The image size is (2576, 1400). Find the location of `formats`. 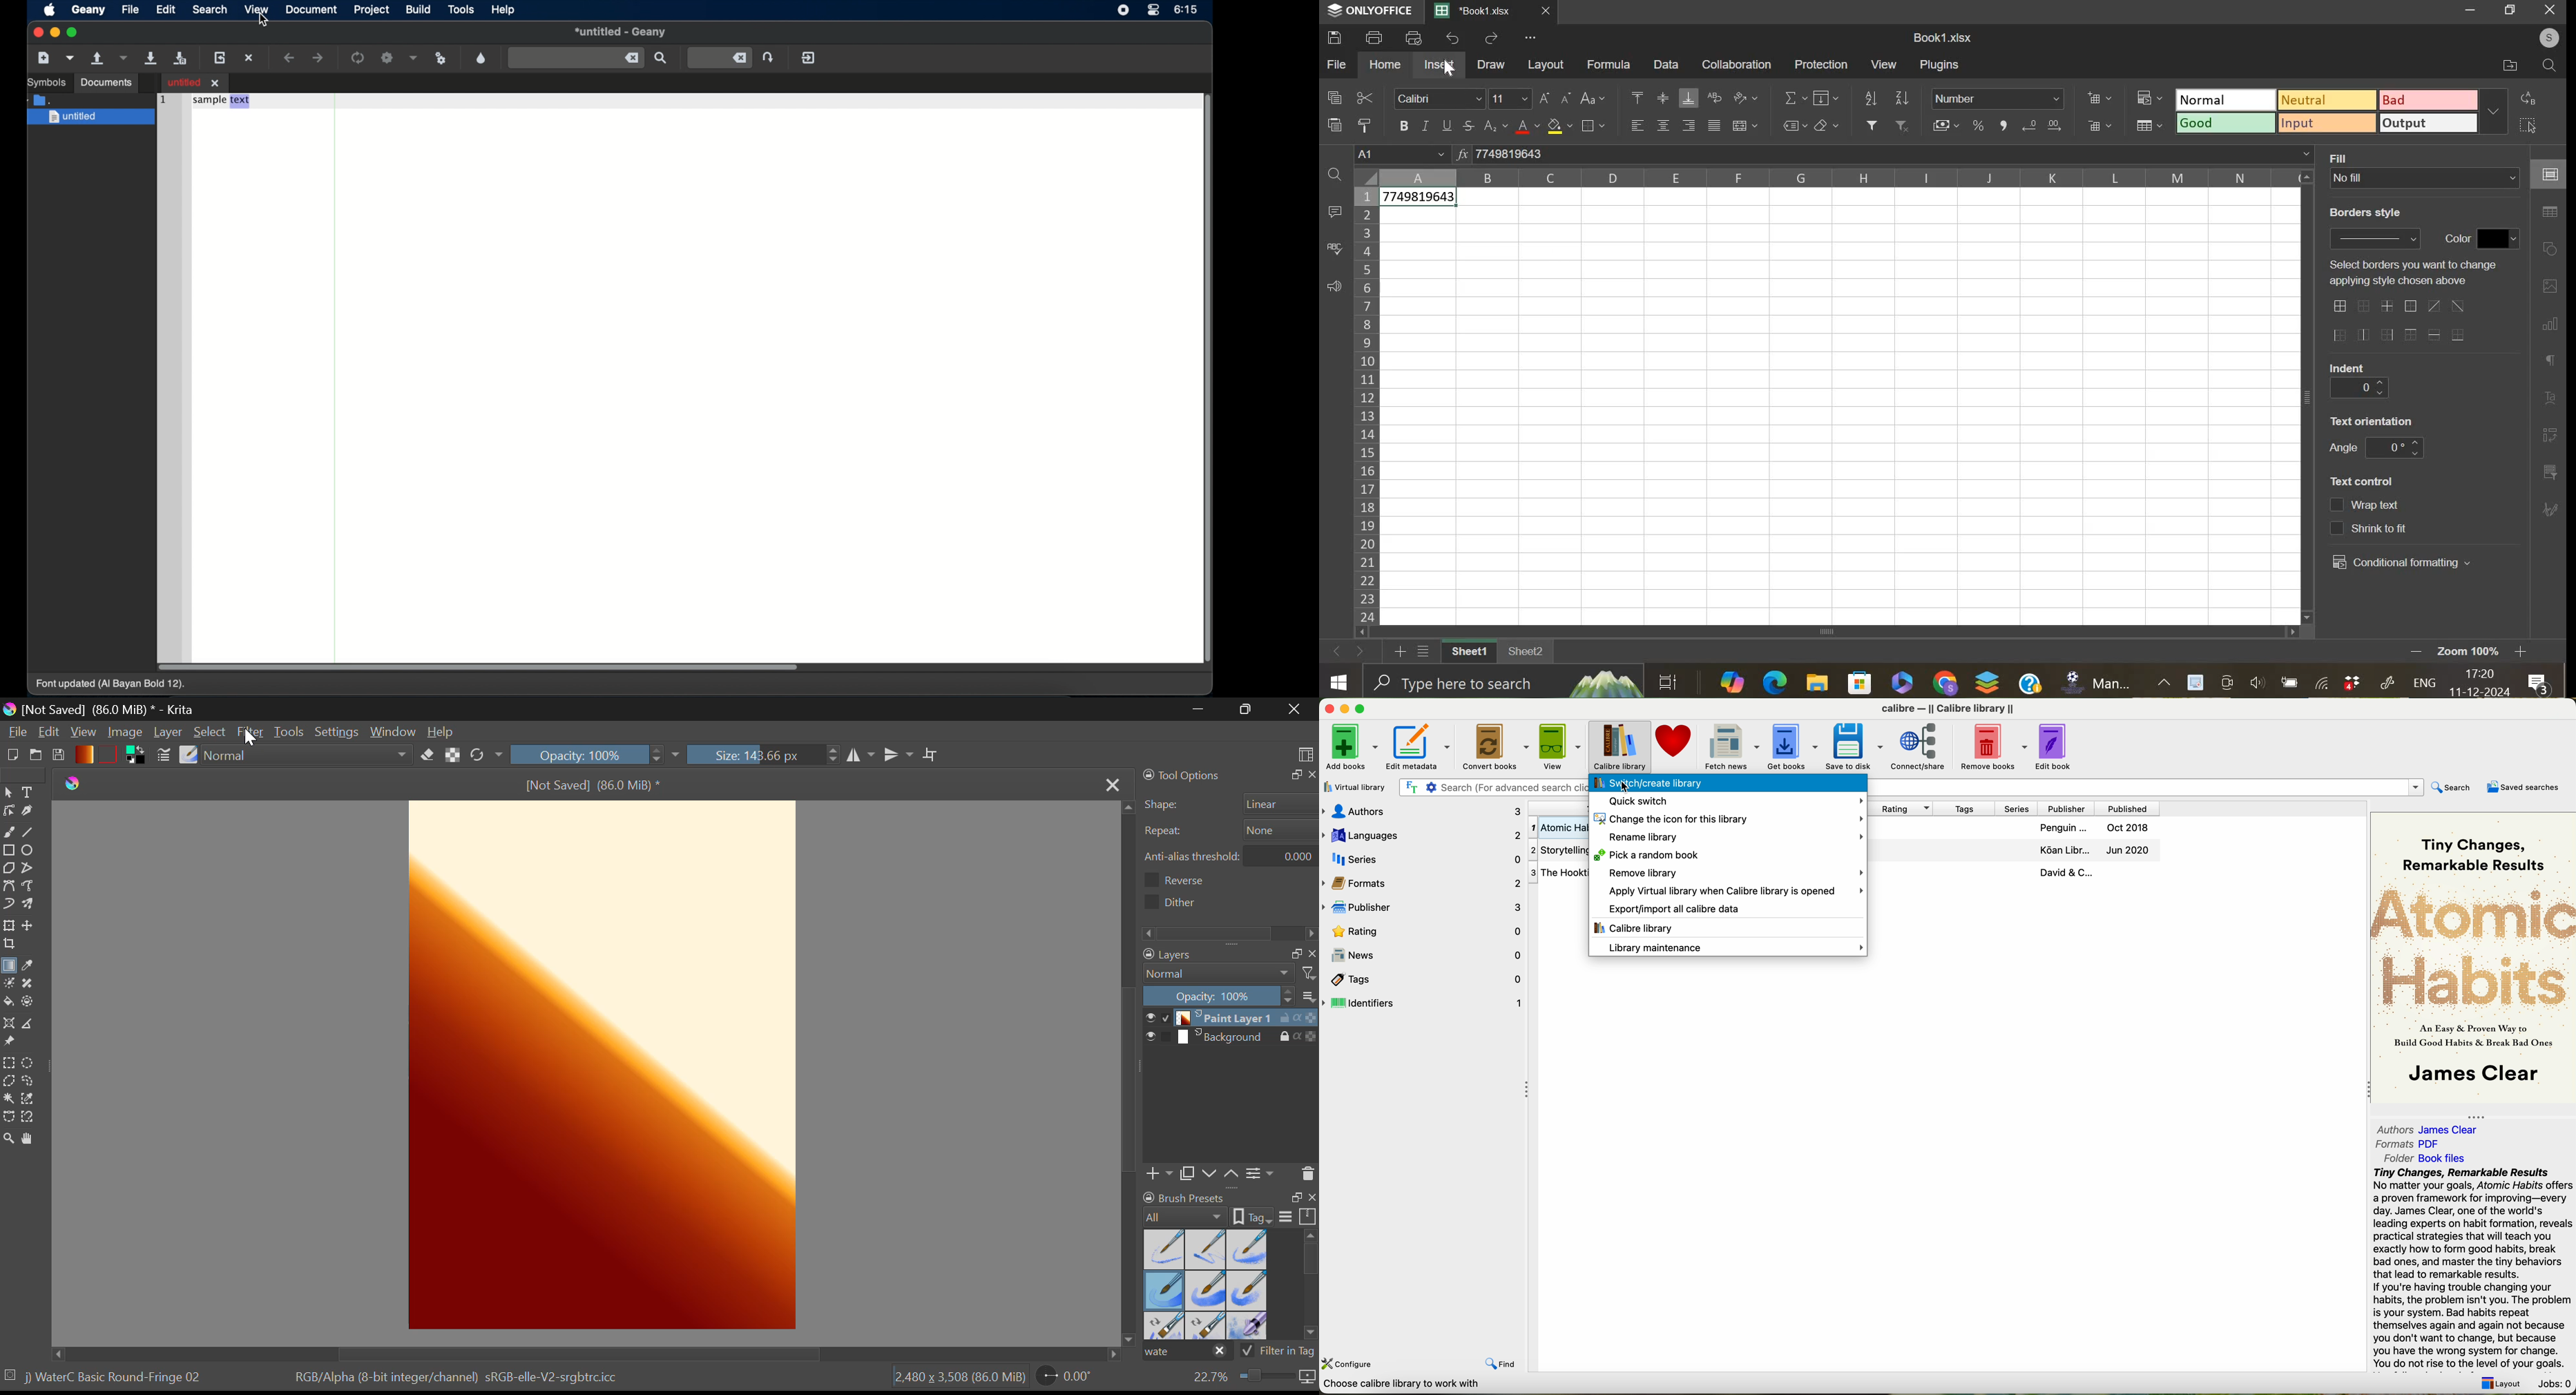

formats is located at coordinates (1423, 882).